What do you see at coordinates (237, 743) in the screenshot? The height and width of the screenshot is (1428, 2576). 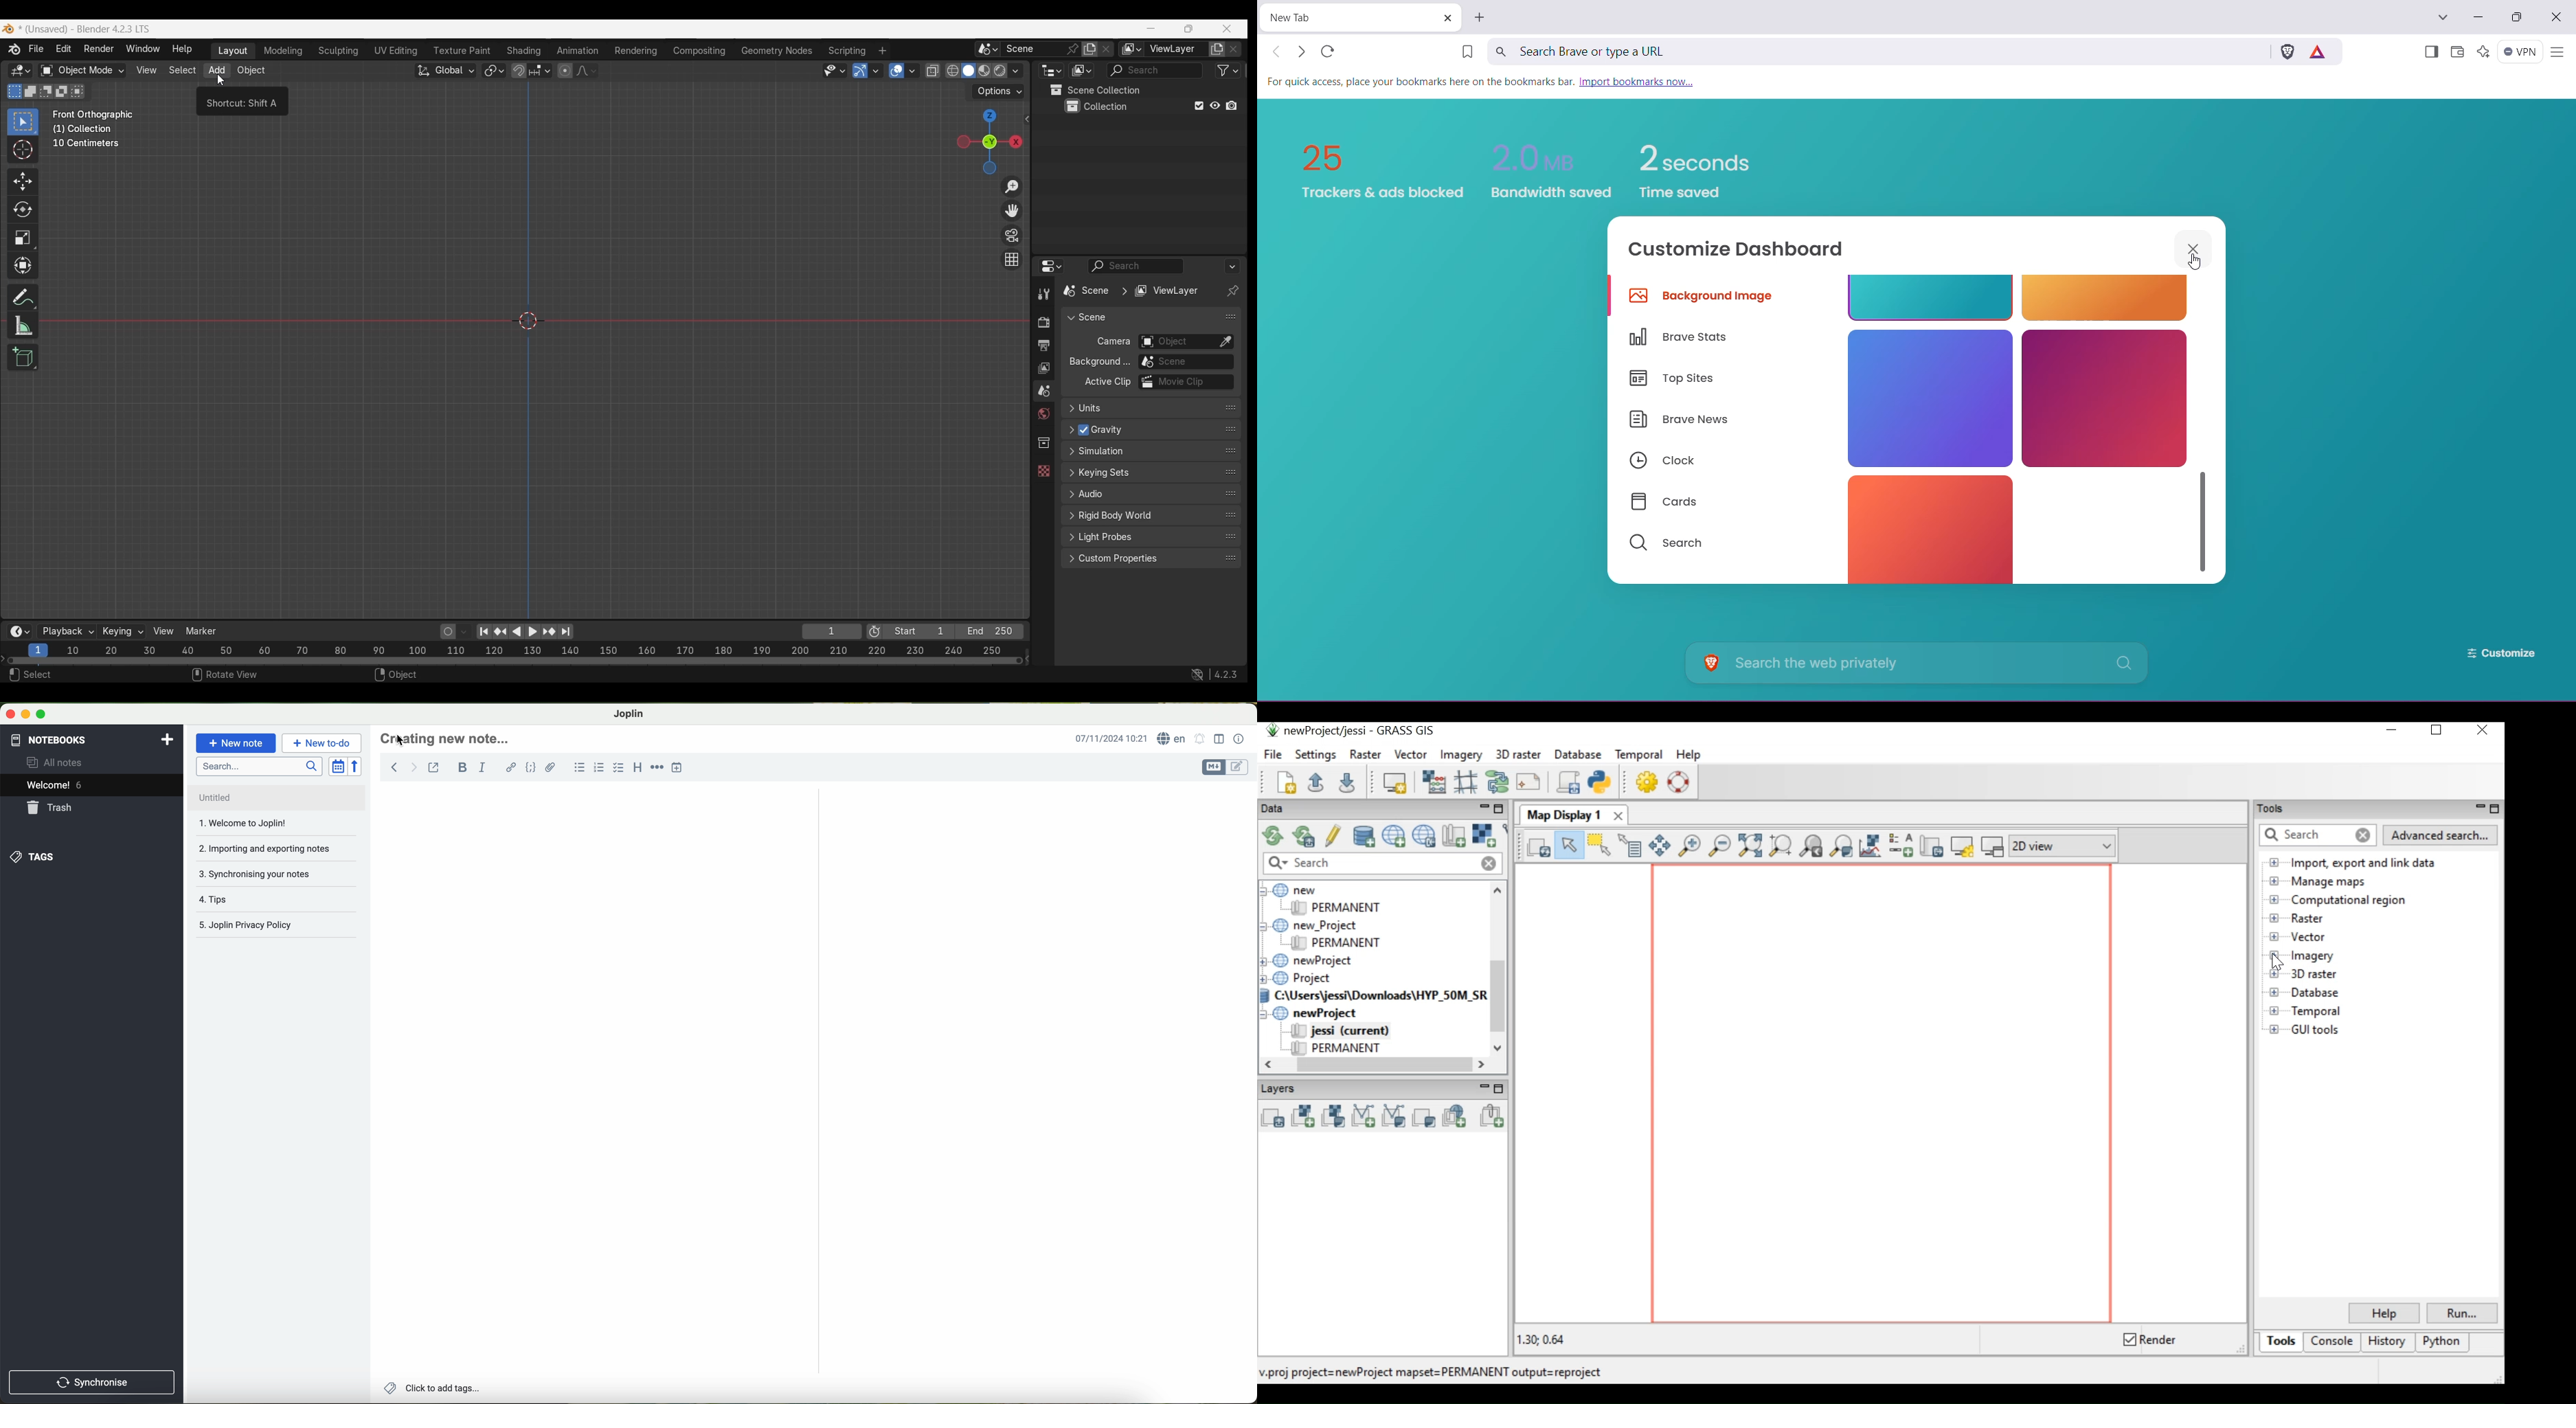 I see `new note button` at bounding box center [237, 743].